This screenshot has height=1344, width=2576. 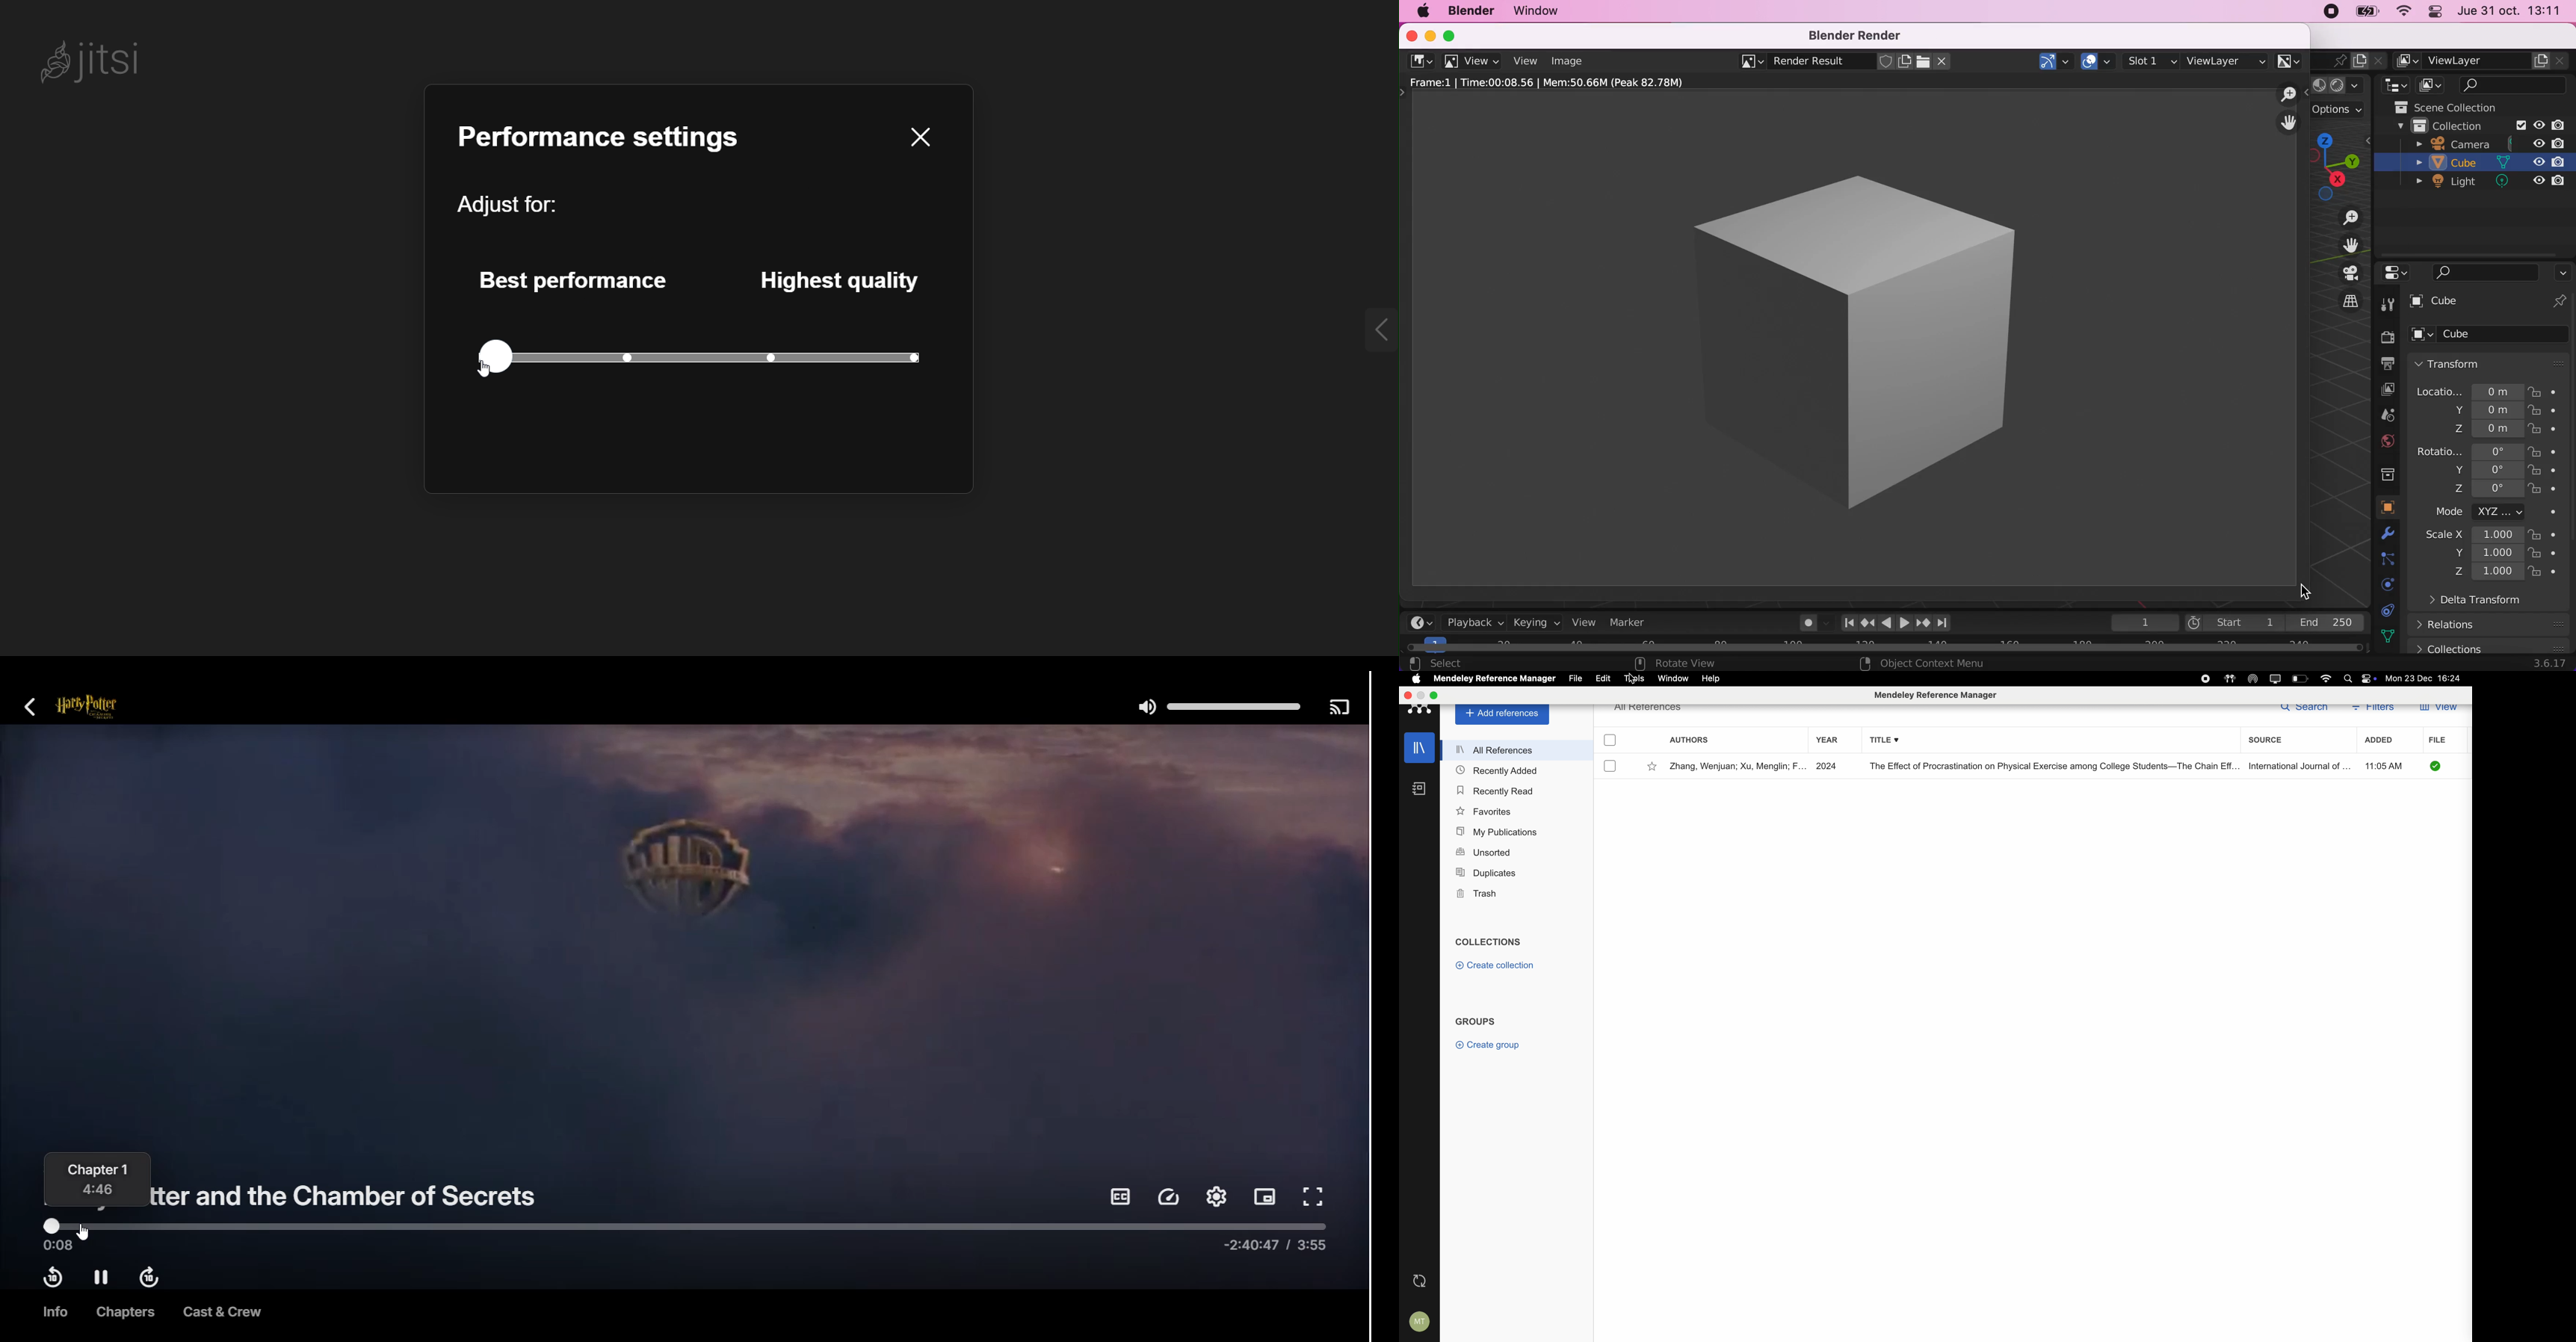 I want to click on toggle the camera view, so click(x=2343, y=273).